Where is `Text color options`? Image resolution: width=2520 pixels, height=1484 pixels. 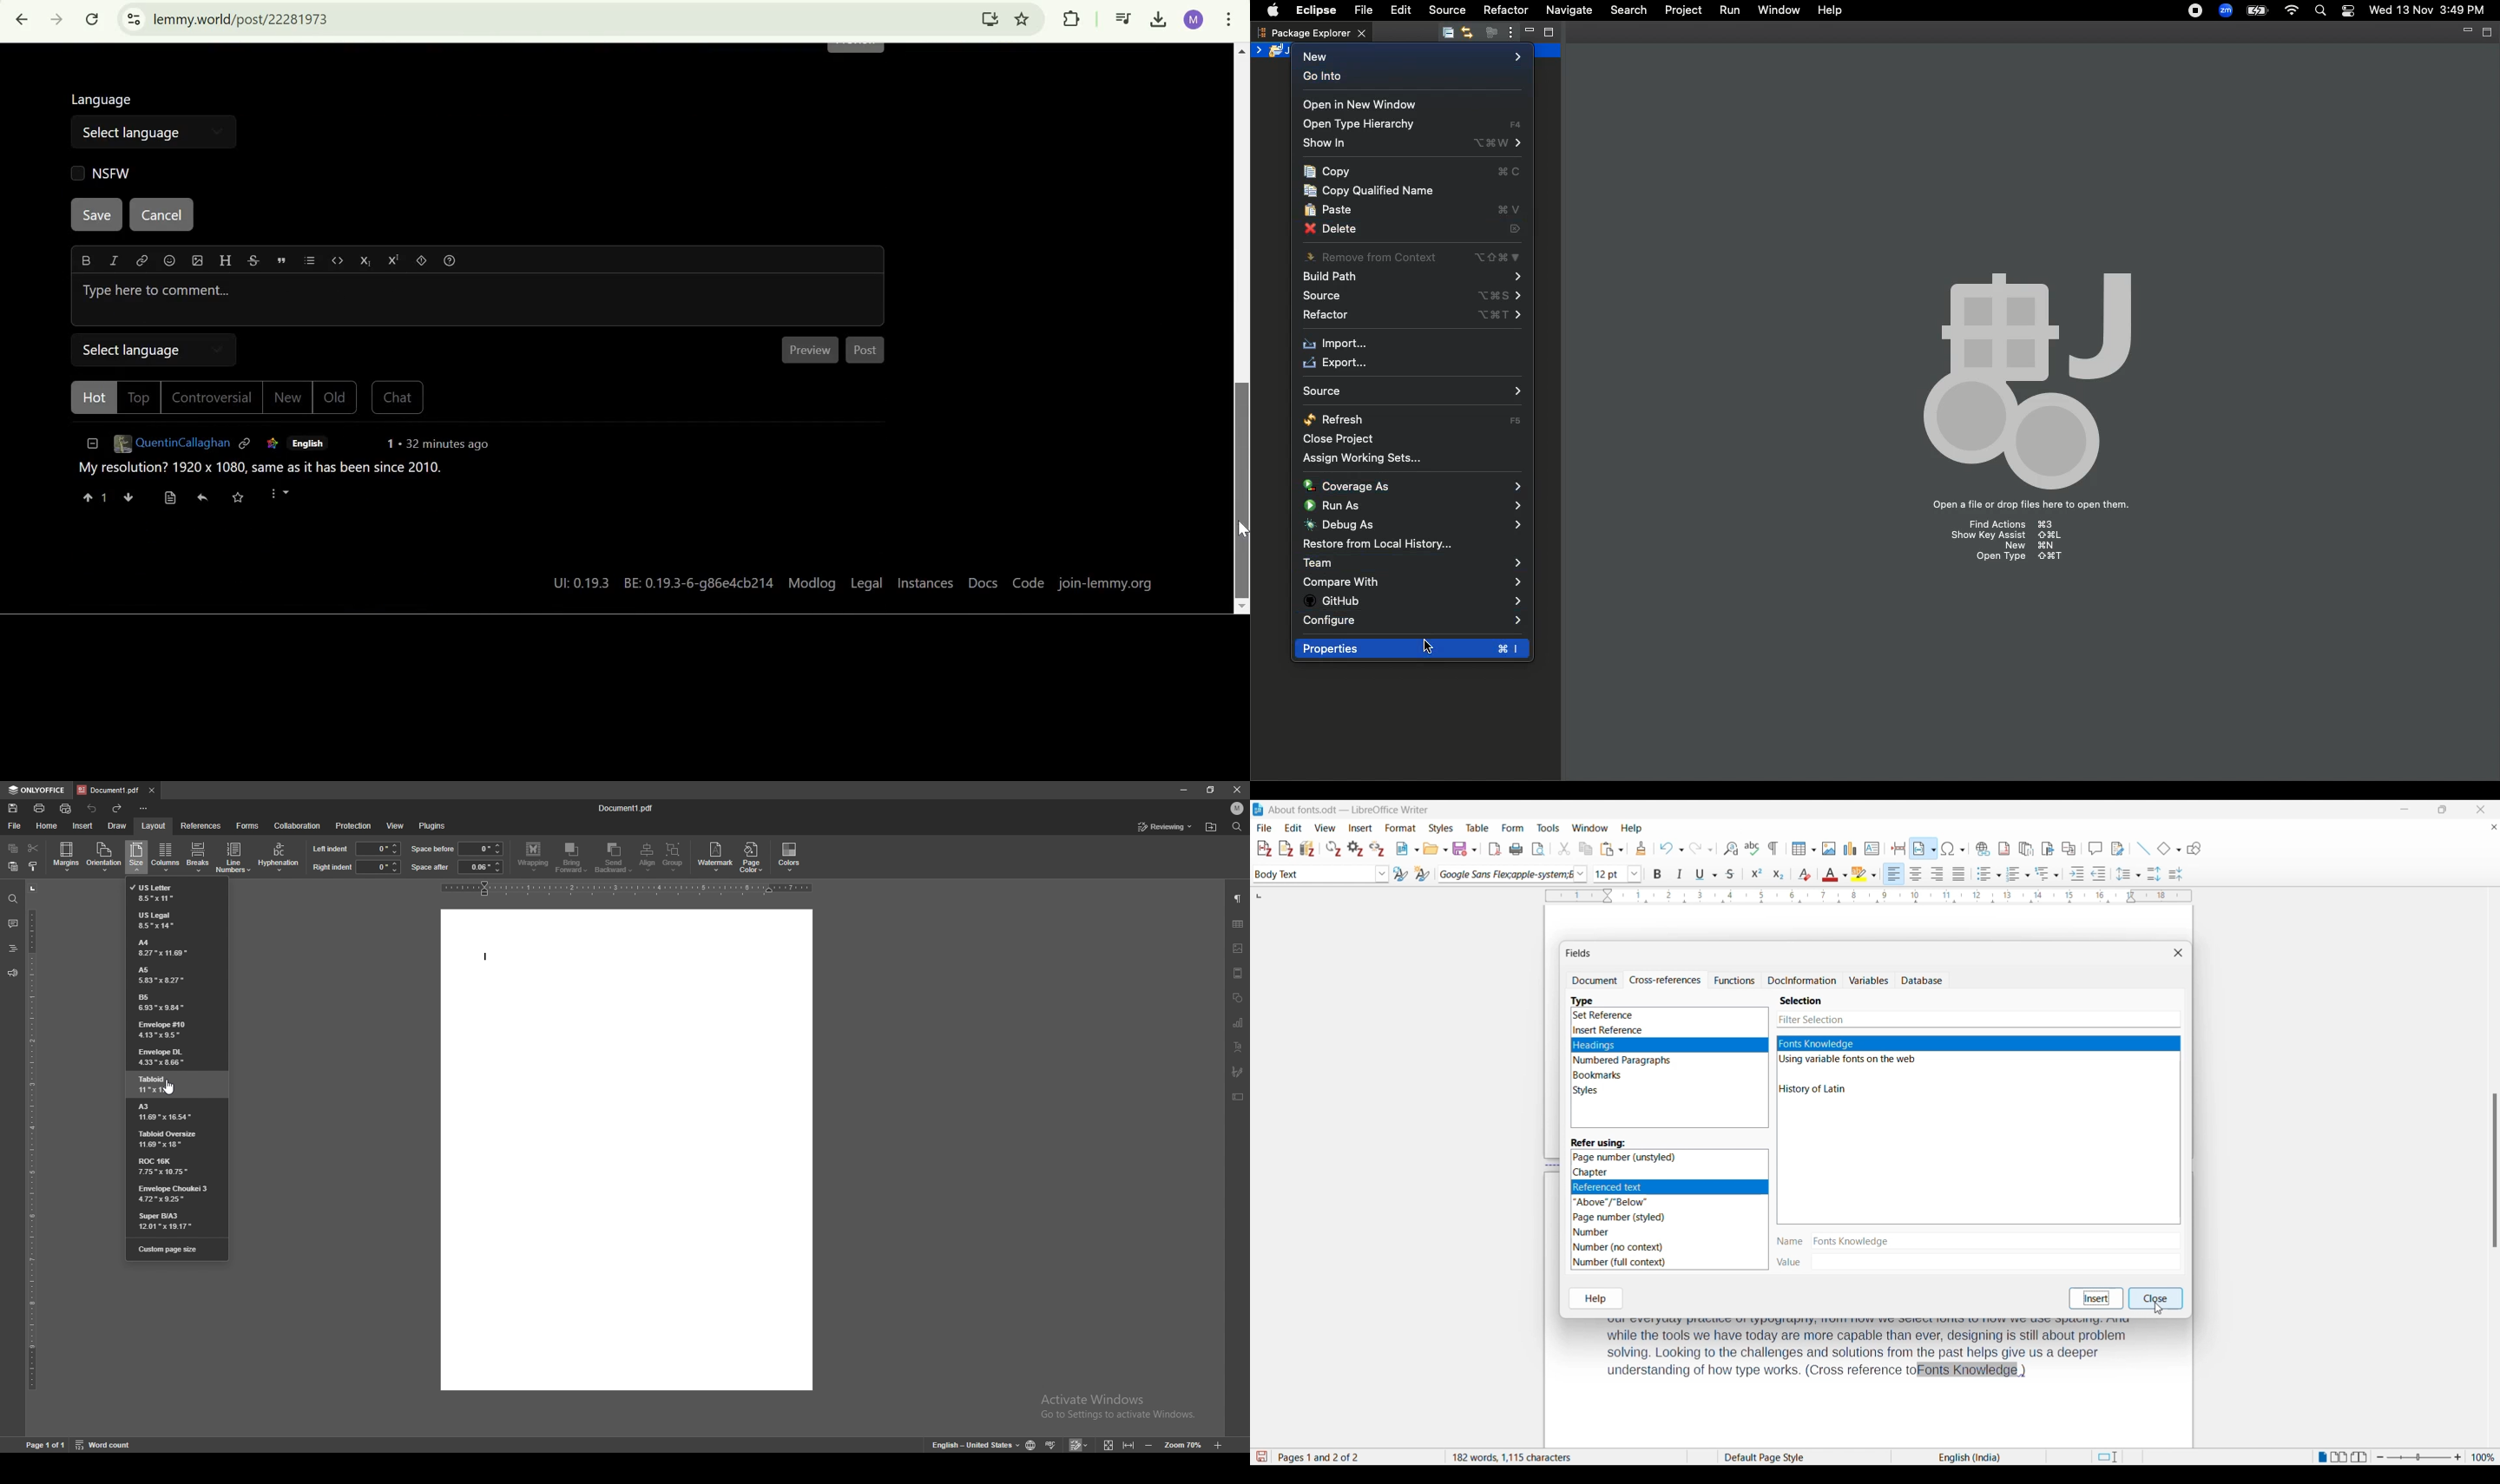 Text color options is located at coordinates (1834, 875).